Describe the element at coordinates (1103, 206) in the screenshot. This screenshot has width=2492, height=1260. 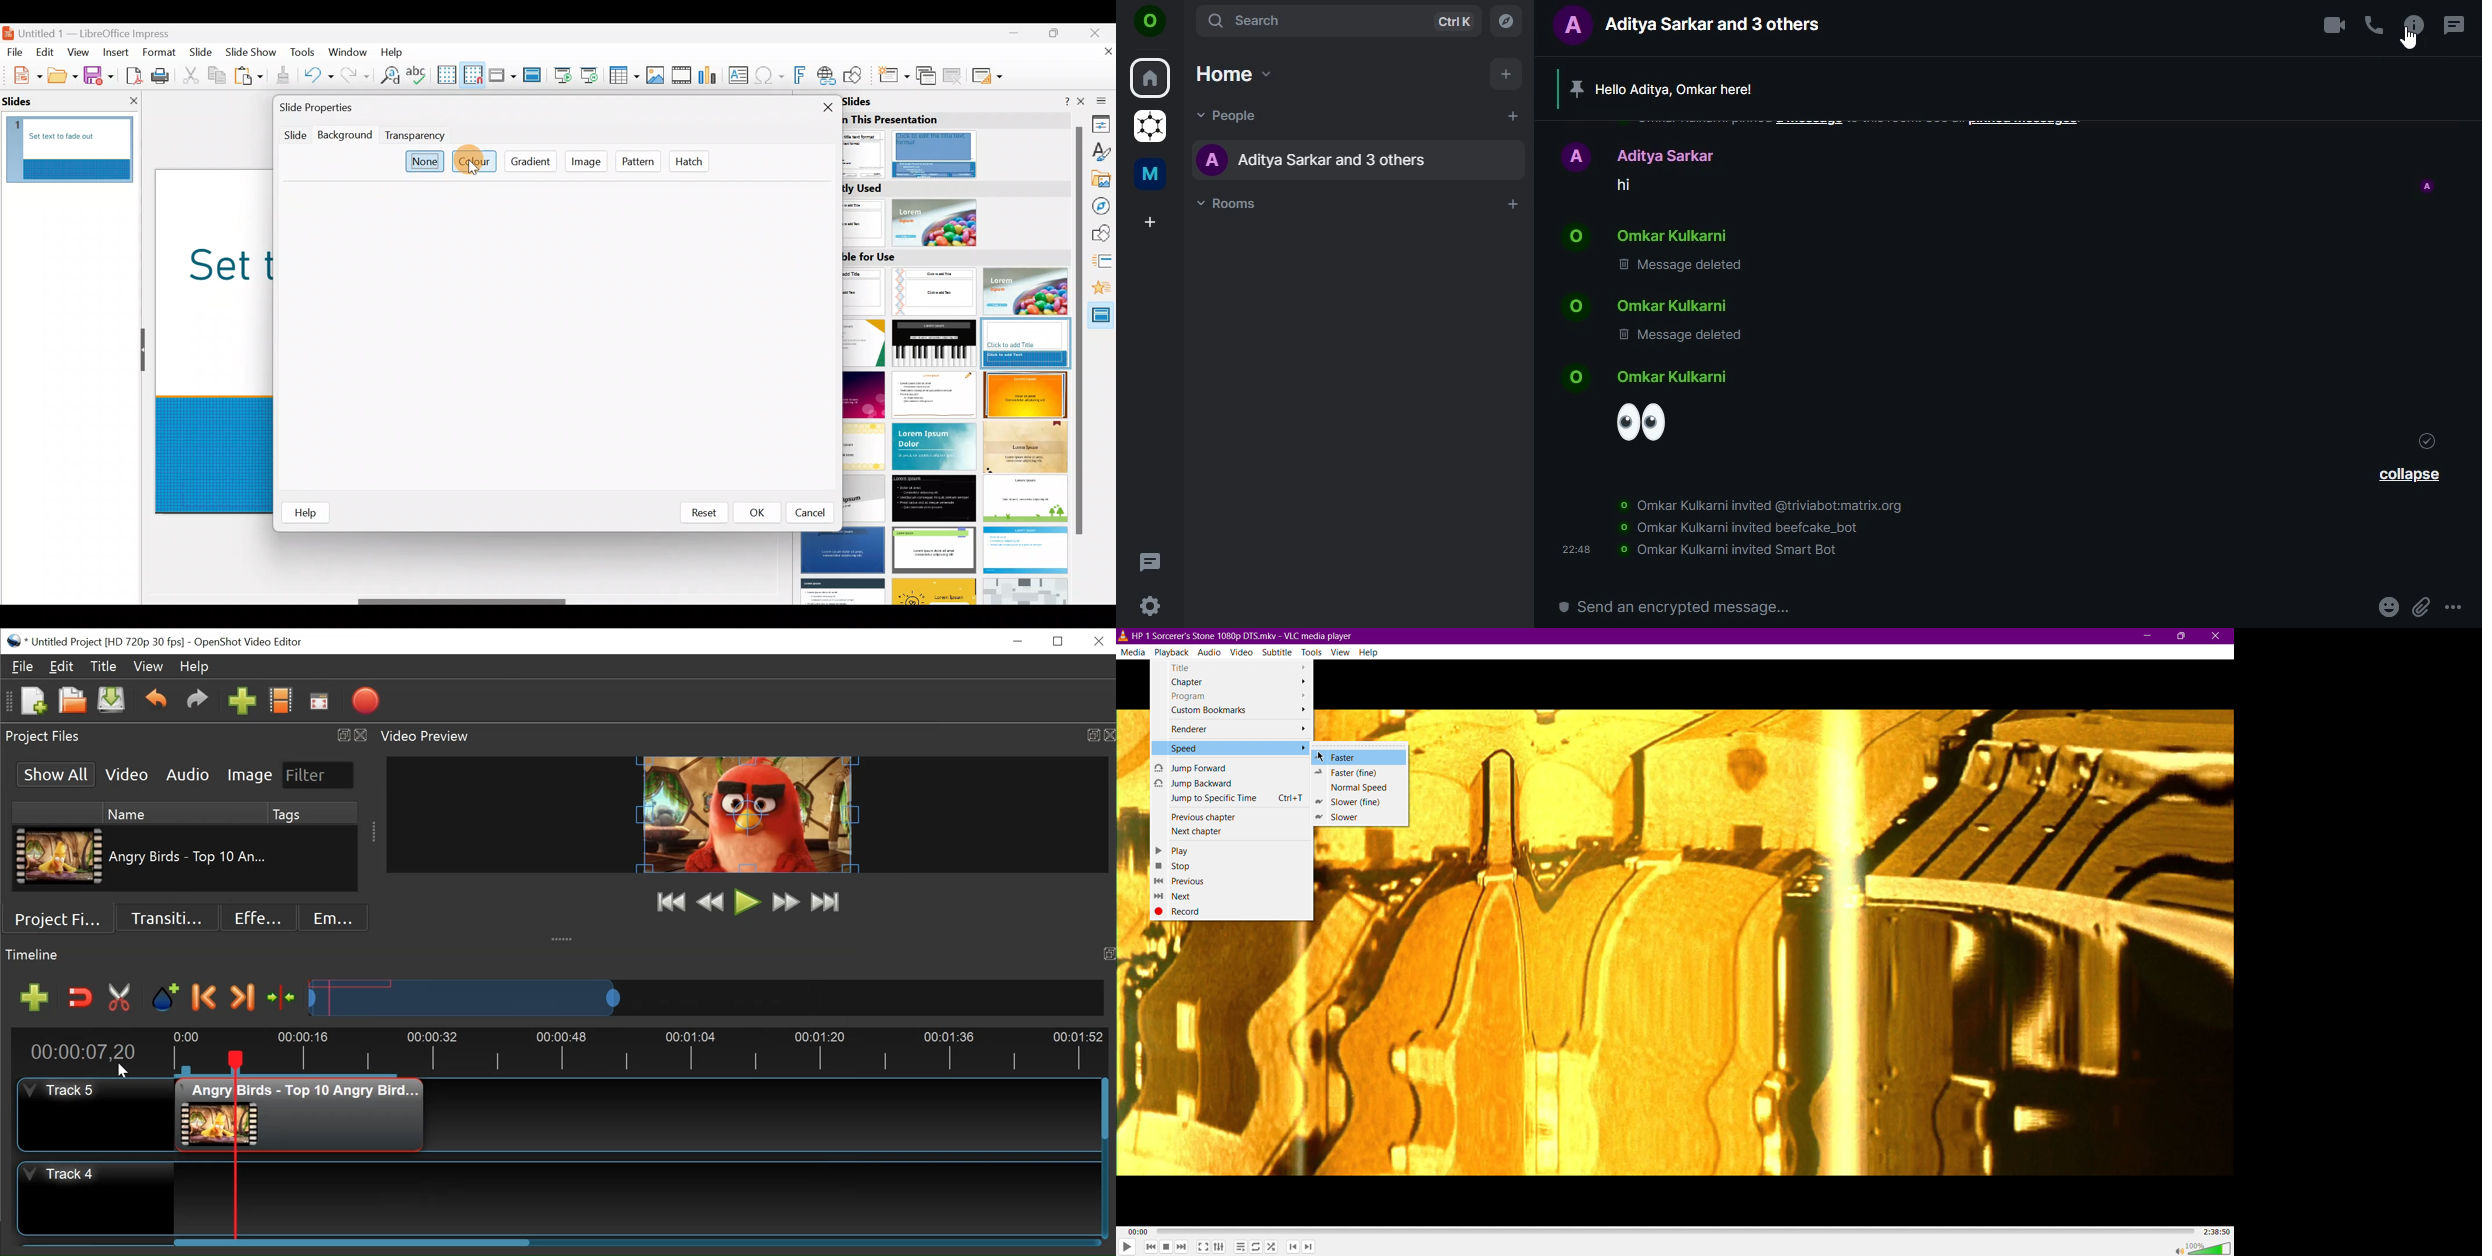
I see `Navigator` at that location.